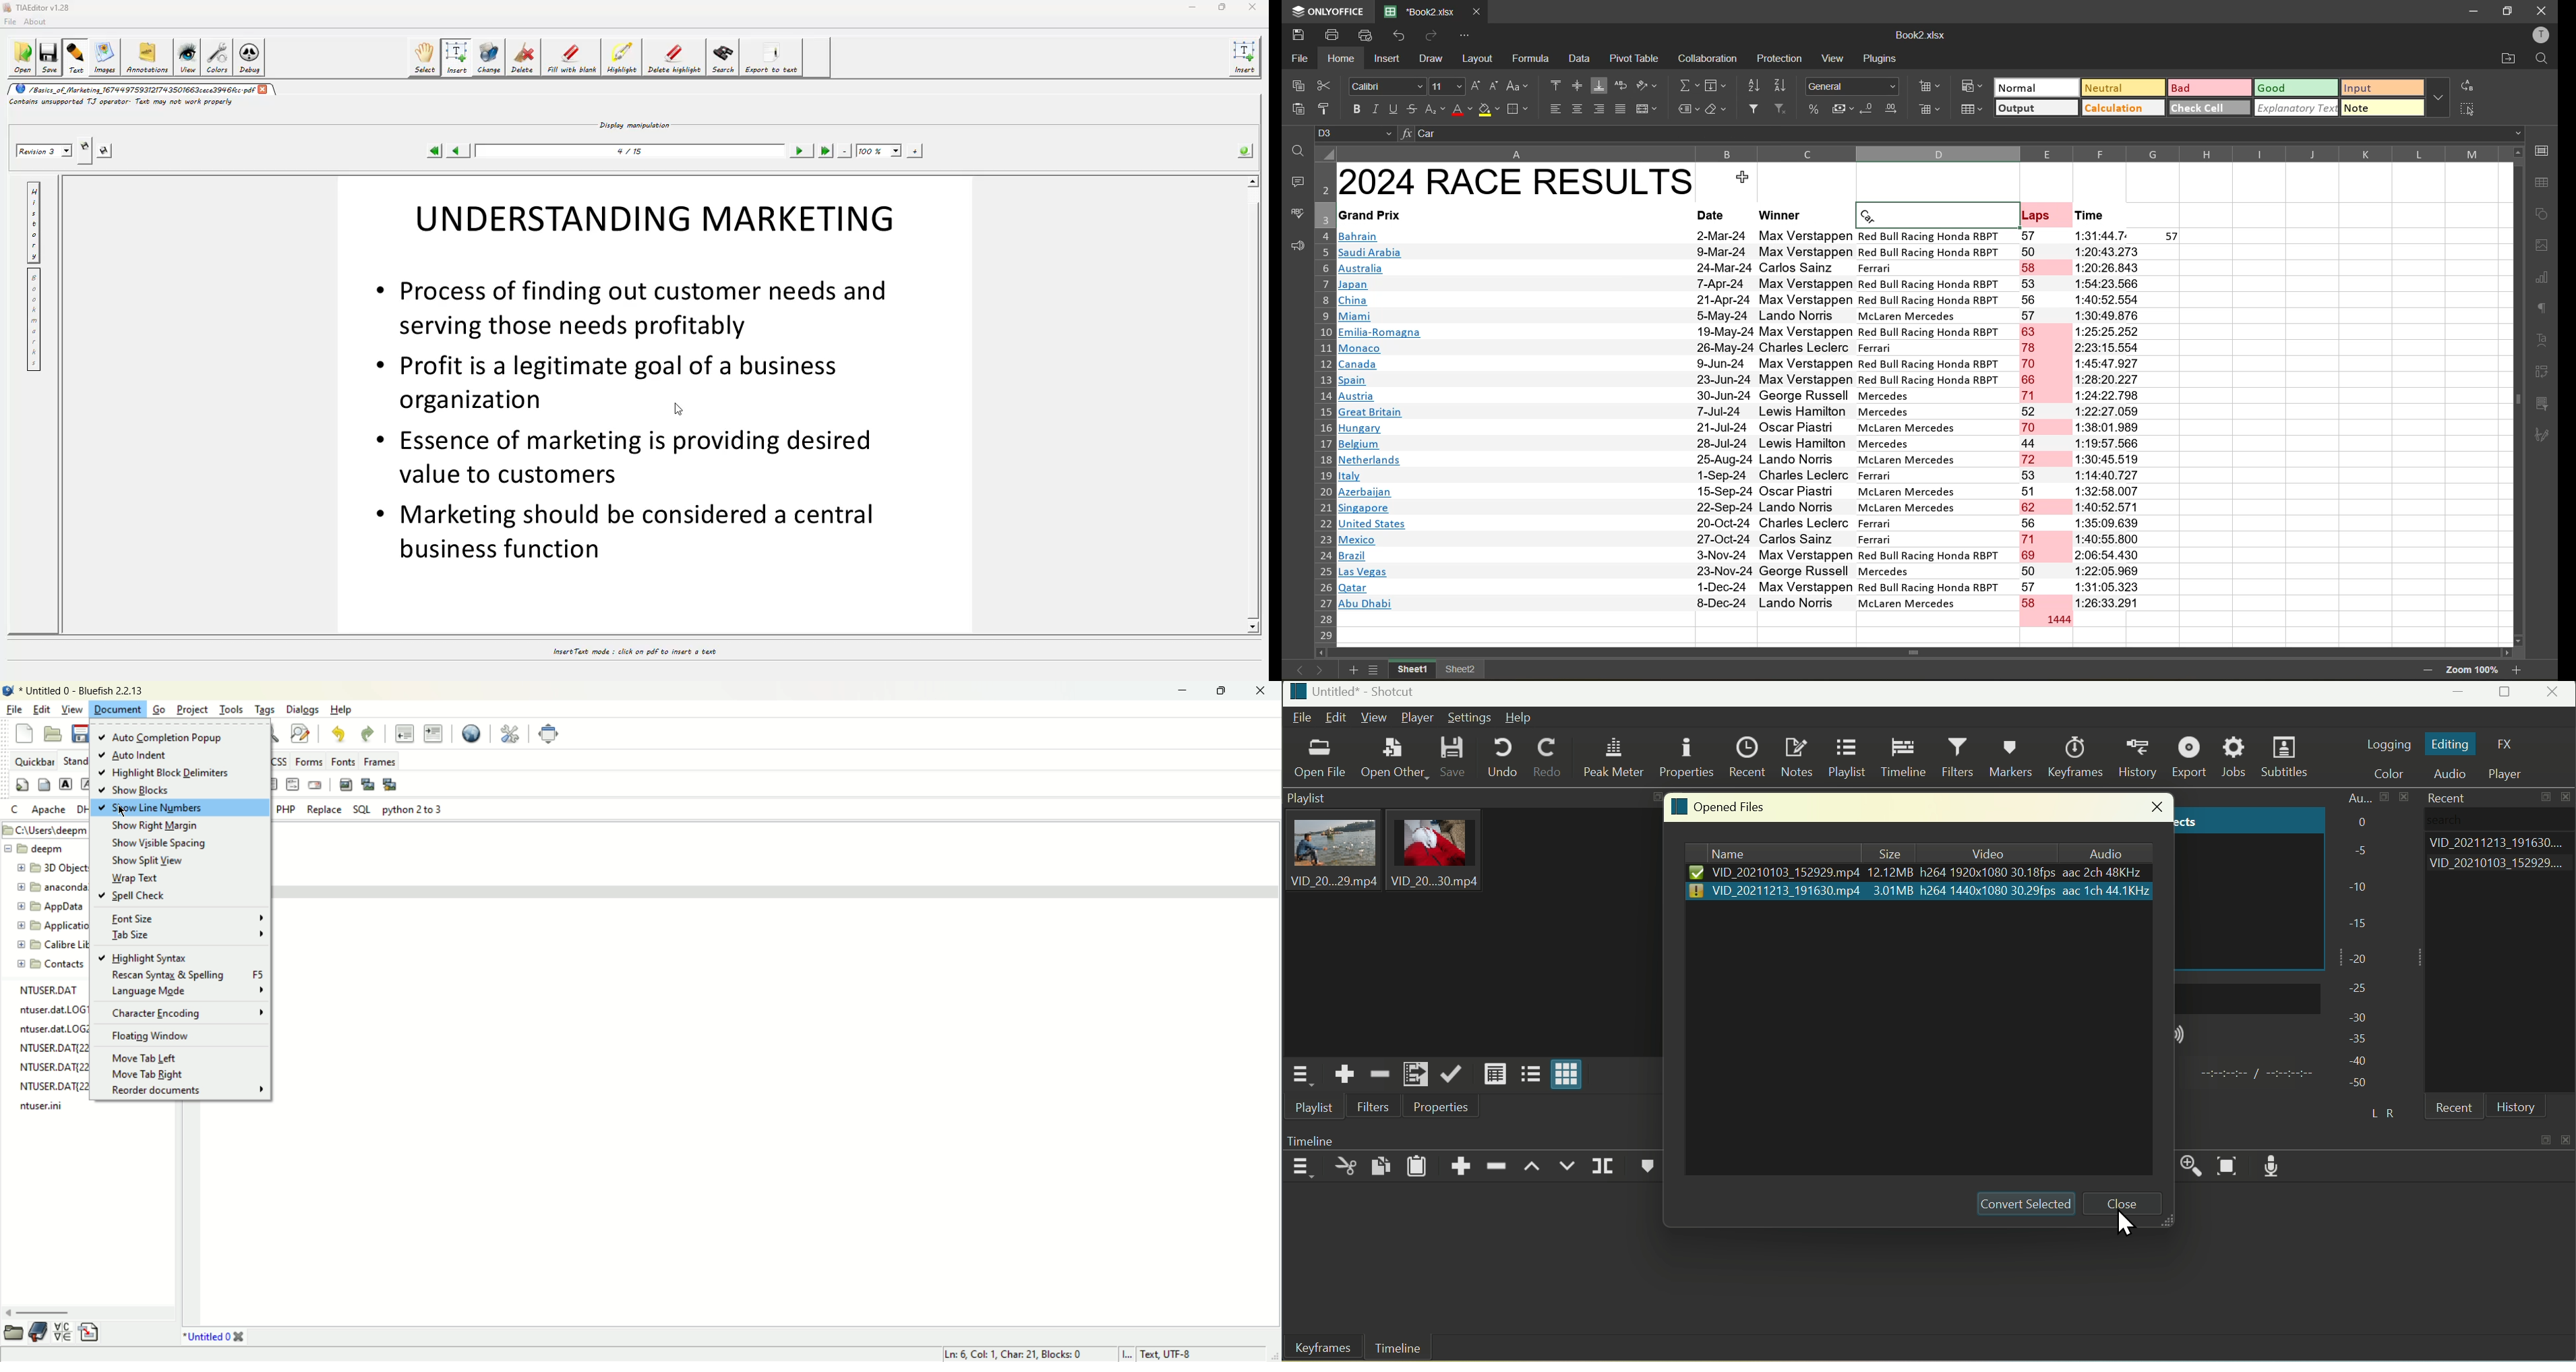 The height and width of the screenshot is (1372, 2576). What do you see at coordinates (2517, 641) in the screenshot?
I see `Scroll down` at bounding box center [2517, 641].